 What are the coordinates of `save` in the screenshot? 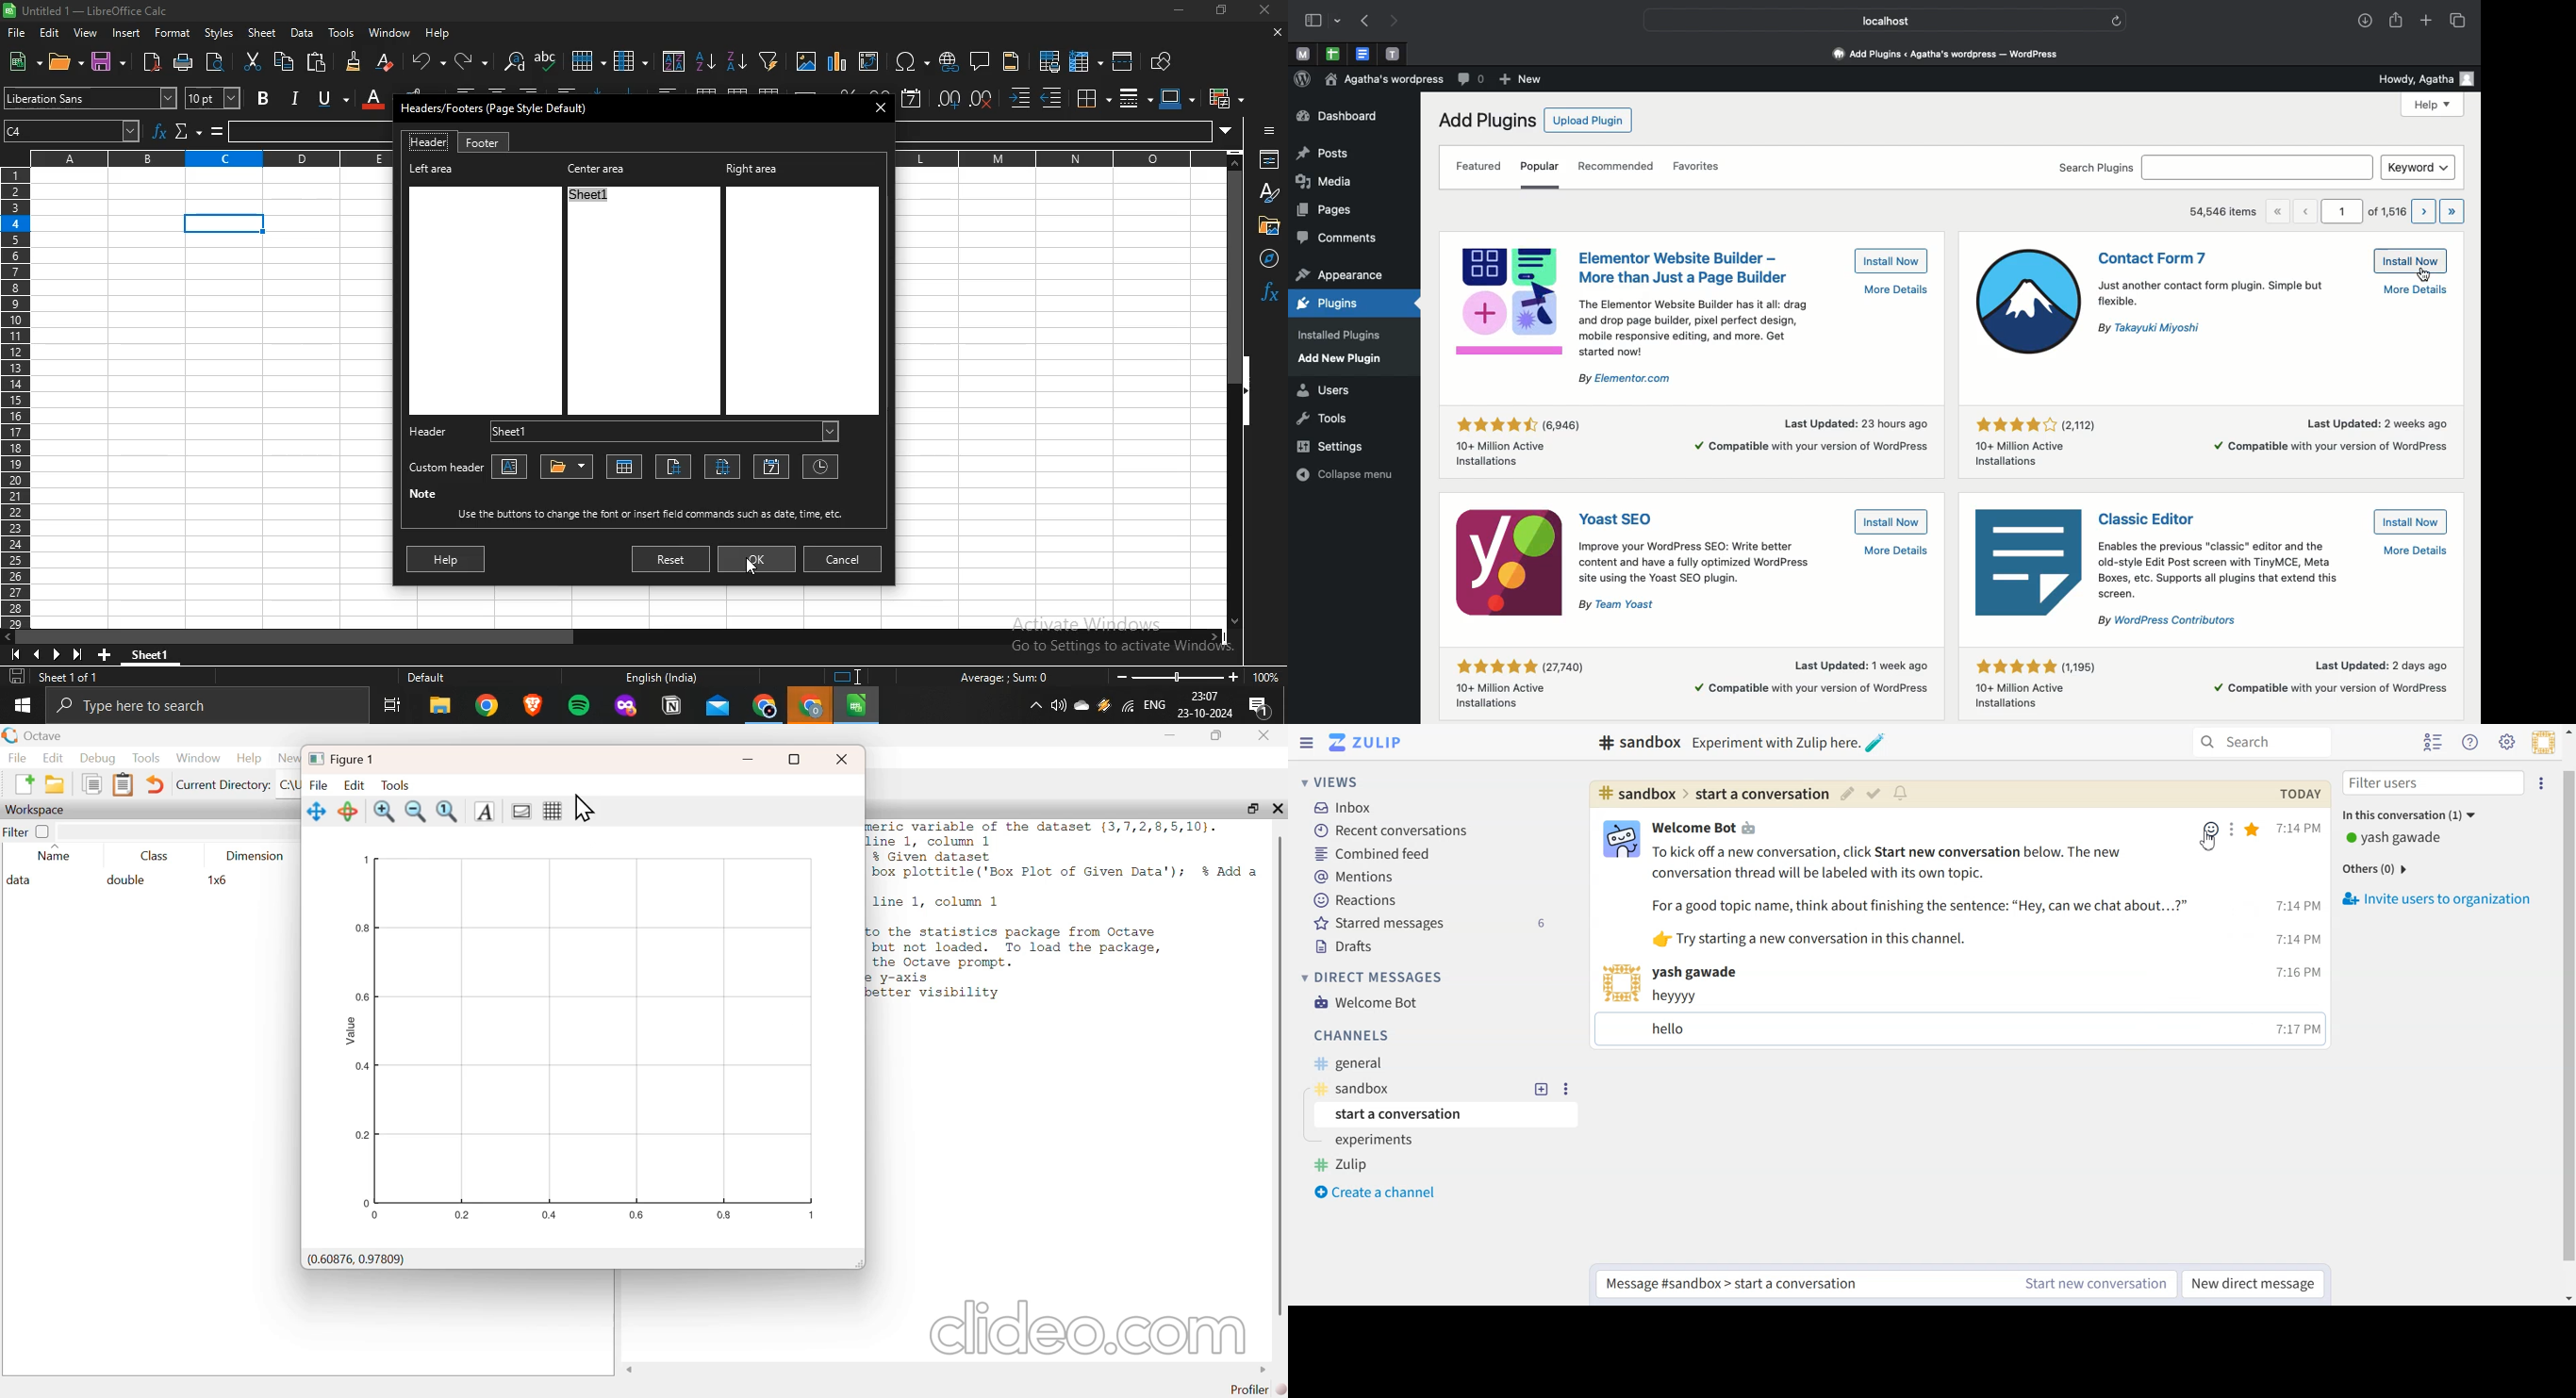 It's located at (104, 60).